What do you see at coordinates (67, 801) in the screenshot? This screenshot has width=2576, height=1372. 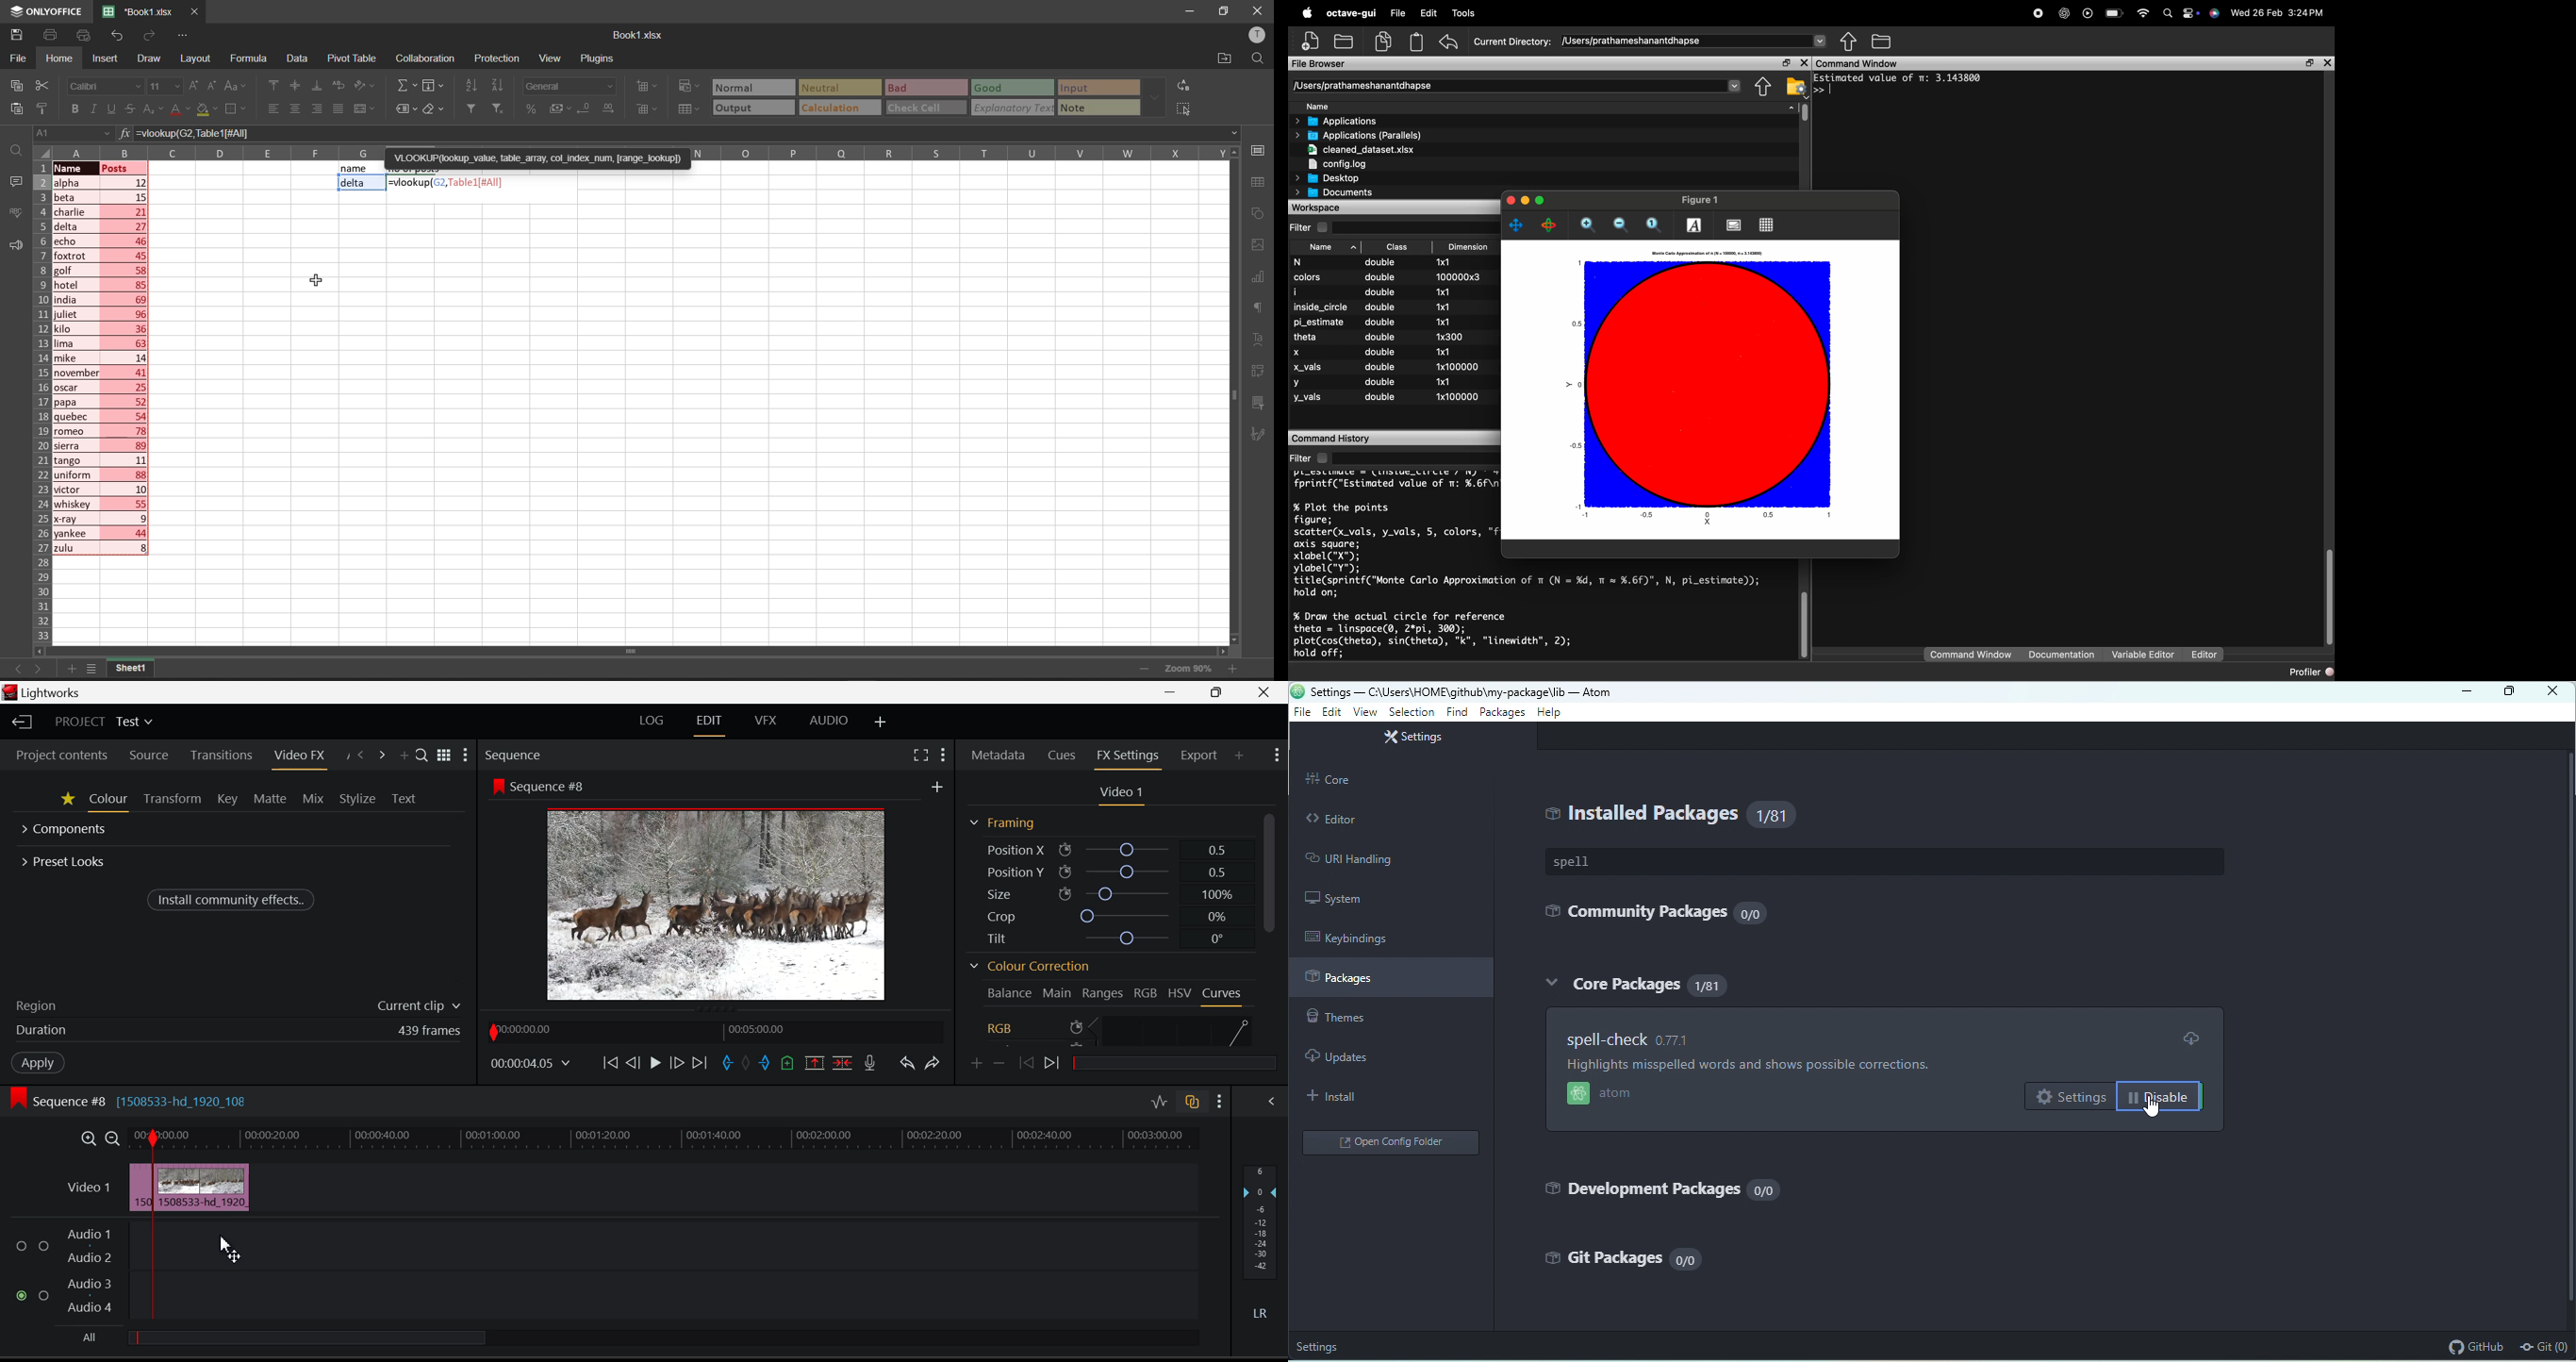 I see `Favorites` at bounding box center [67, 801].